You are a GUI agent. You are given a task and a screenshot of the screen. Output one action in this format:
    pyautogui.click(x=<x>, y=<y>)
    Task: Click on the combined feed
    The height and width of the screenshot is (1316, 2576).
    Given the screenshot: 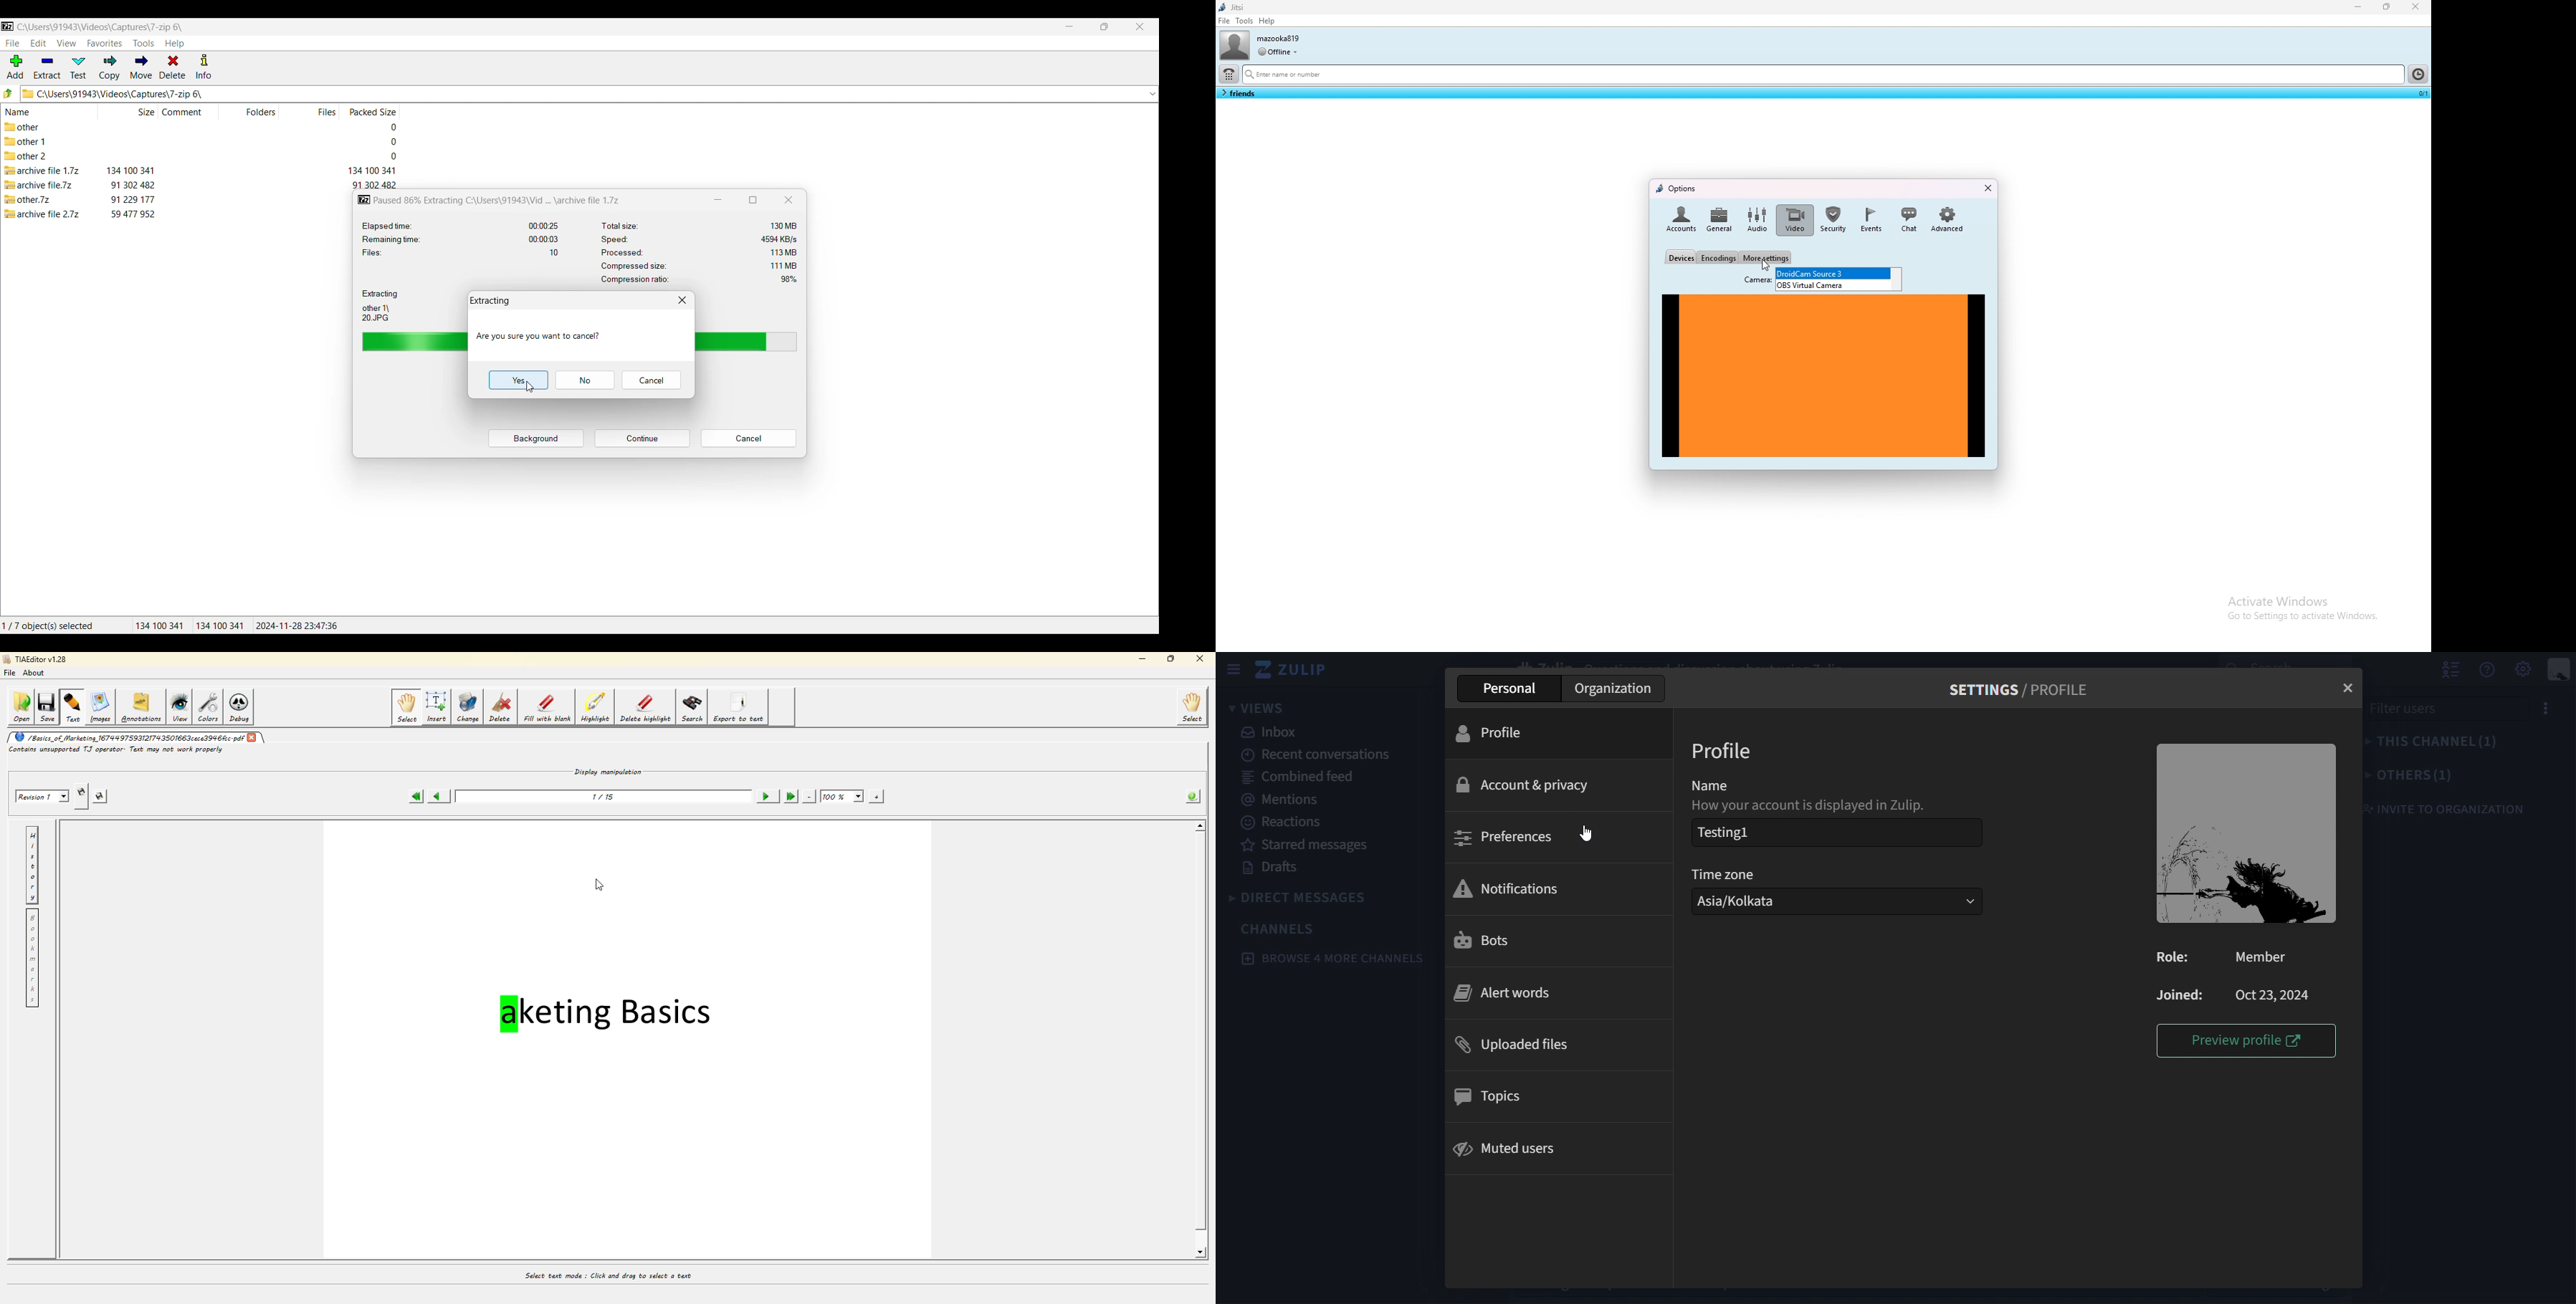 What is the action you would take?
    pyautogui.click(x=1296, y=776)
    